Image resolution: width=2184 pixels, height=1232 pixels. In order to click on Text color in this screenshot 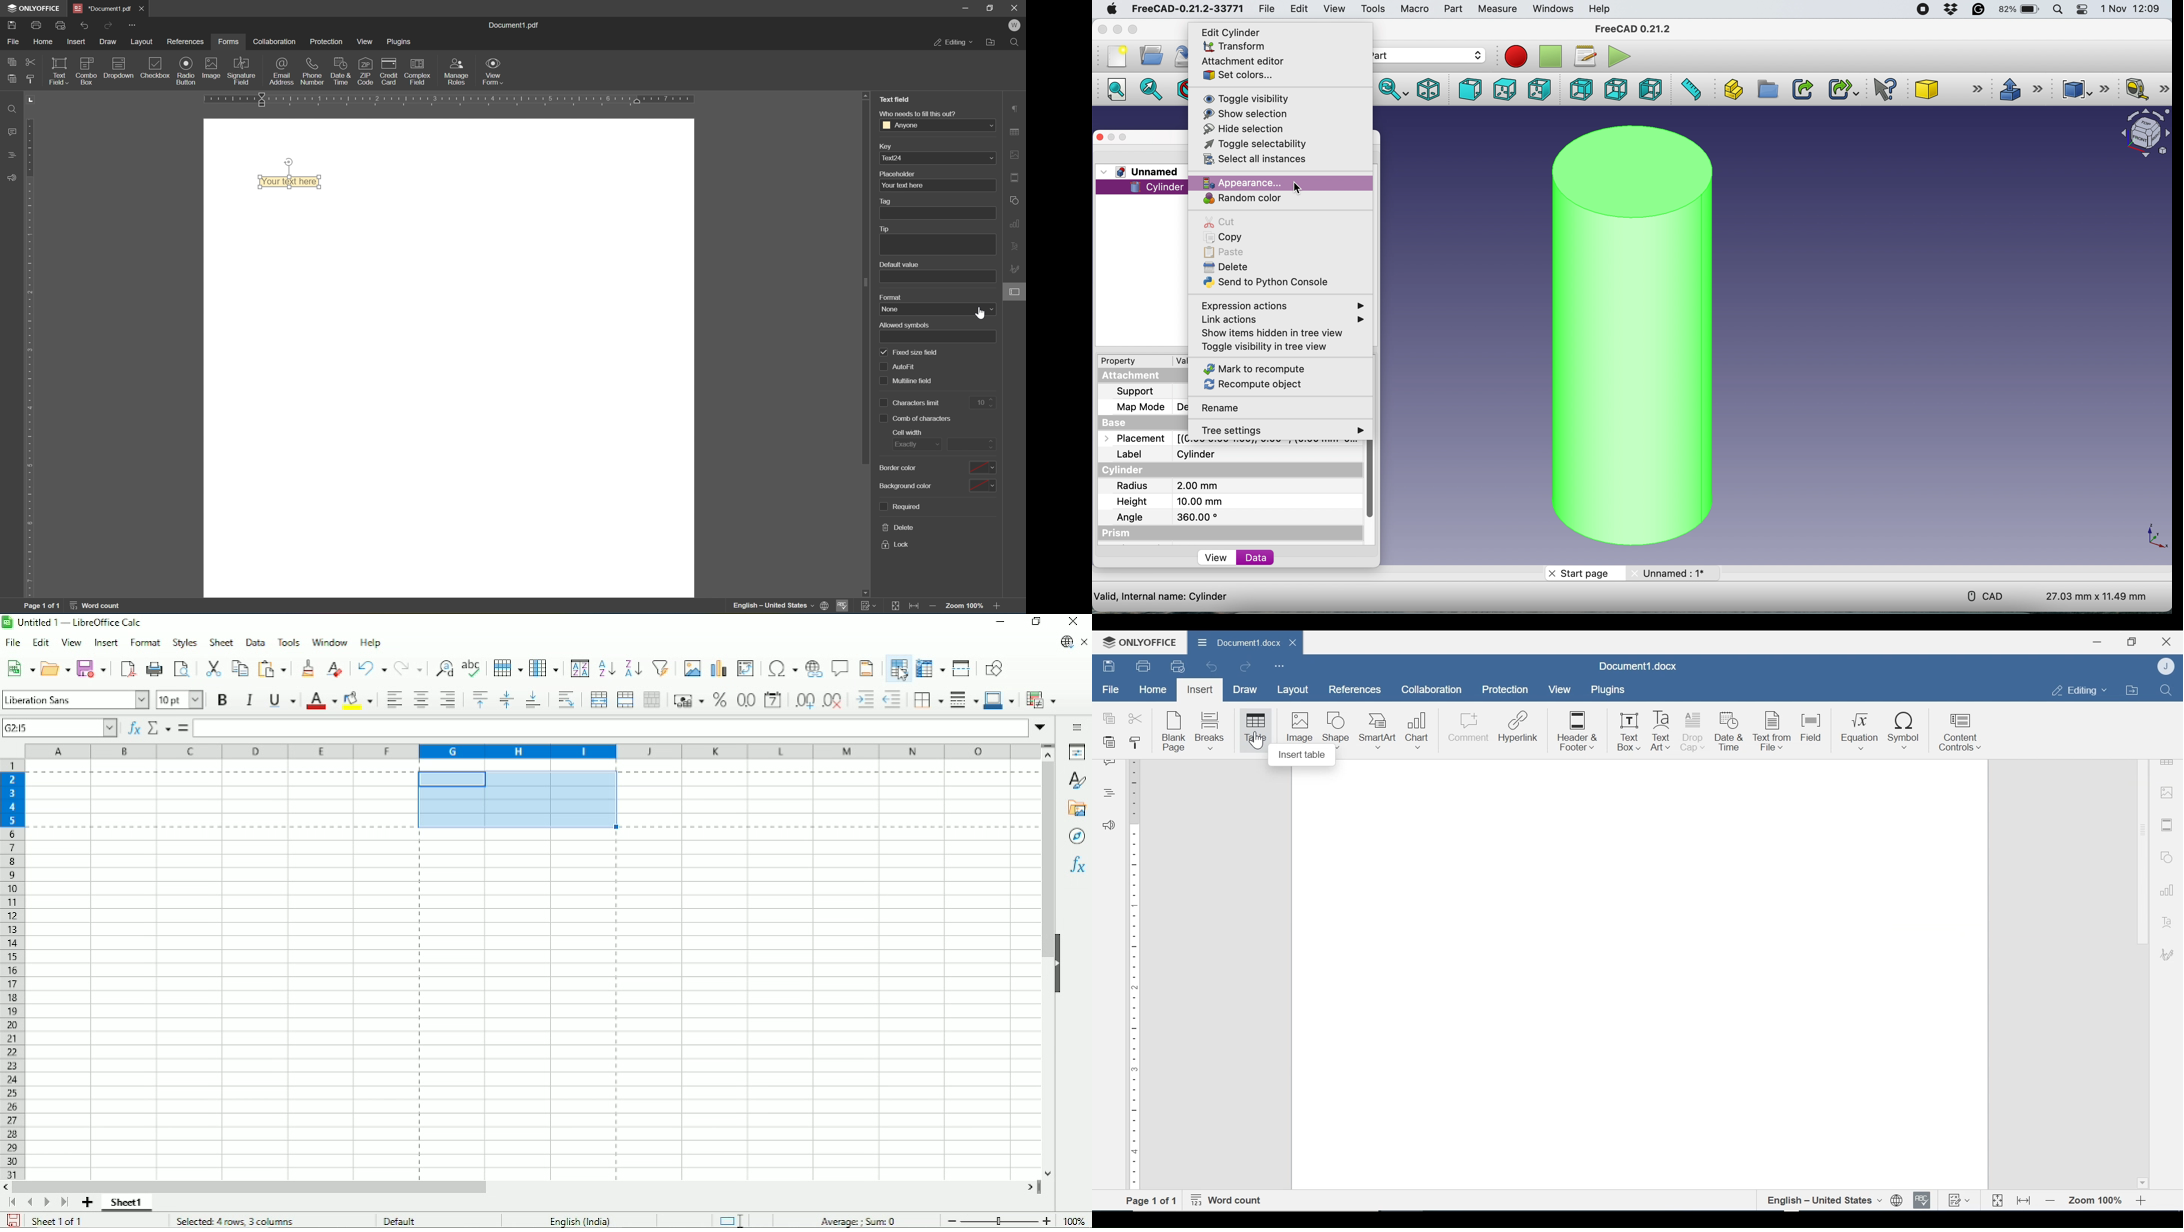, I will do `click(321, 700)`.